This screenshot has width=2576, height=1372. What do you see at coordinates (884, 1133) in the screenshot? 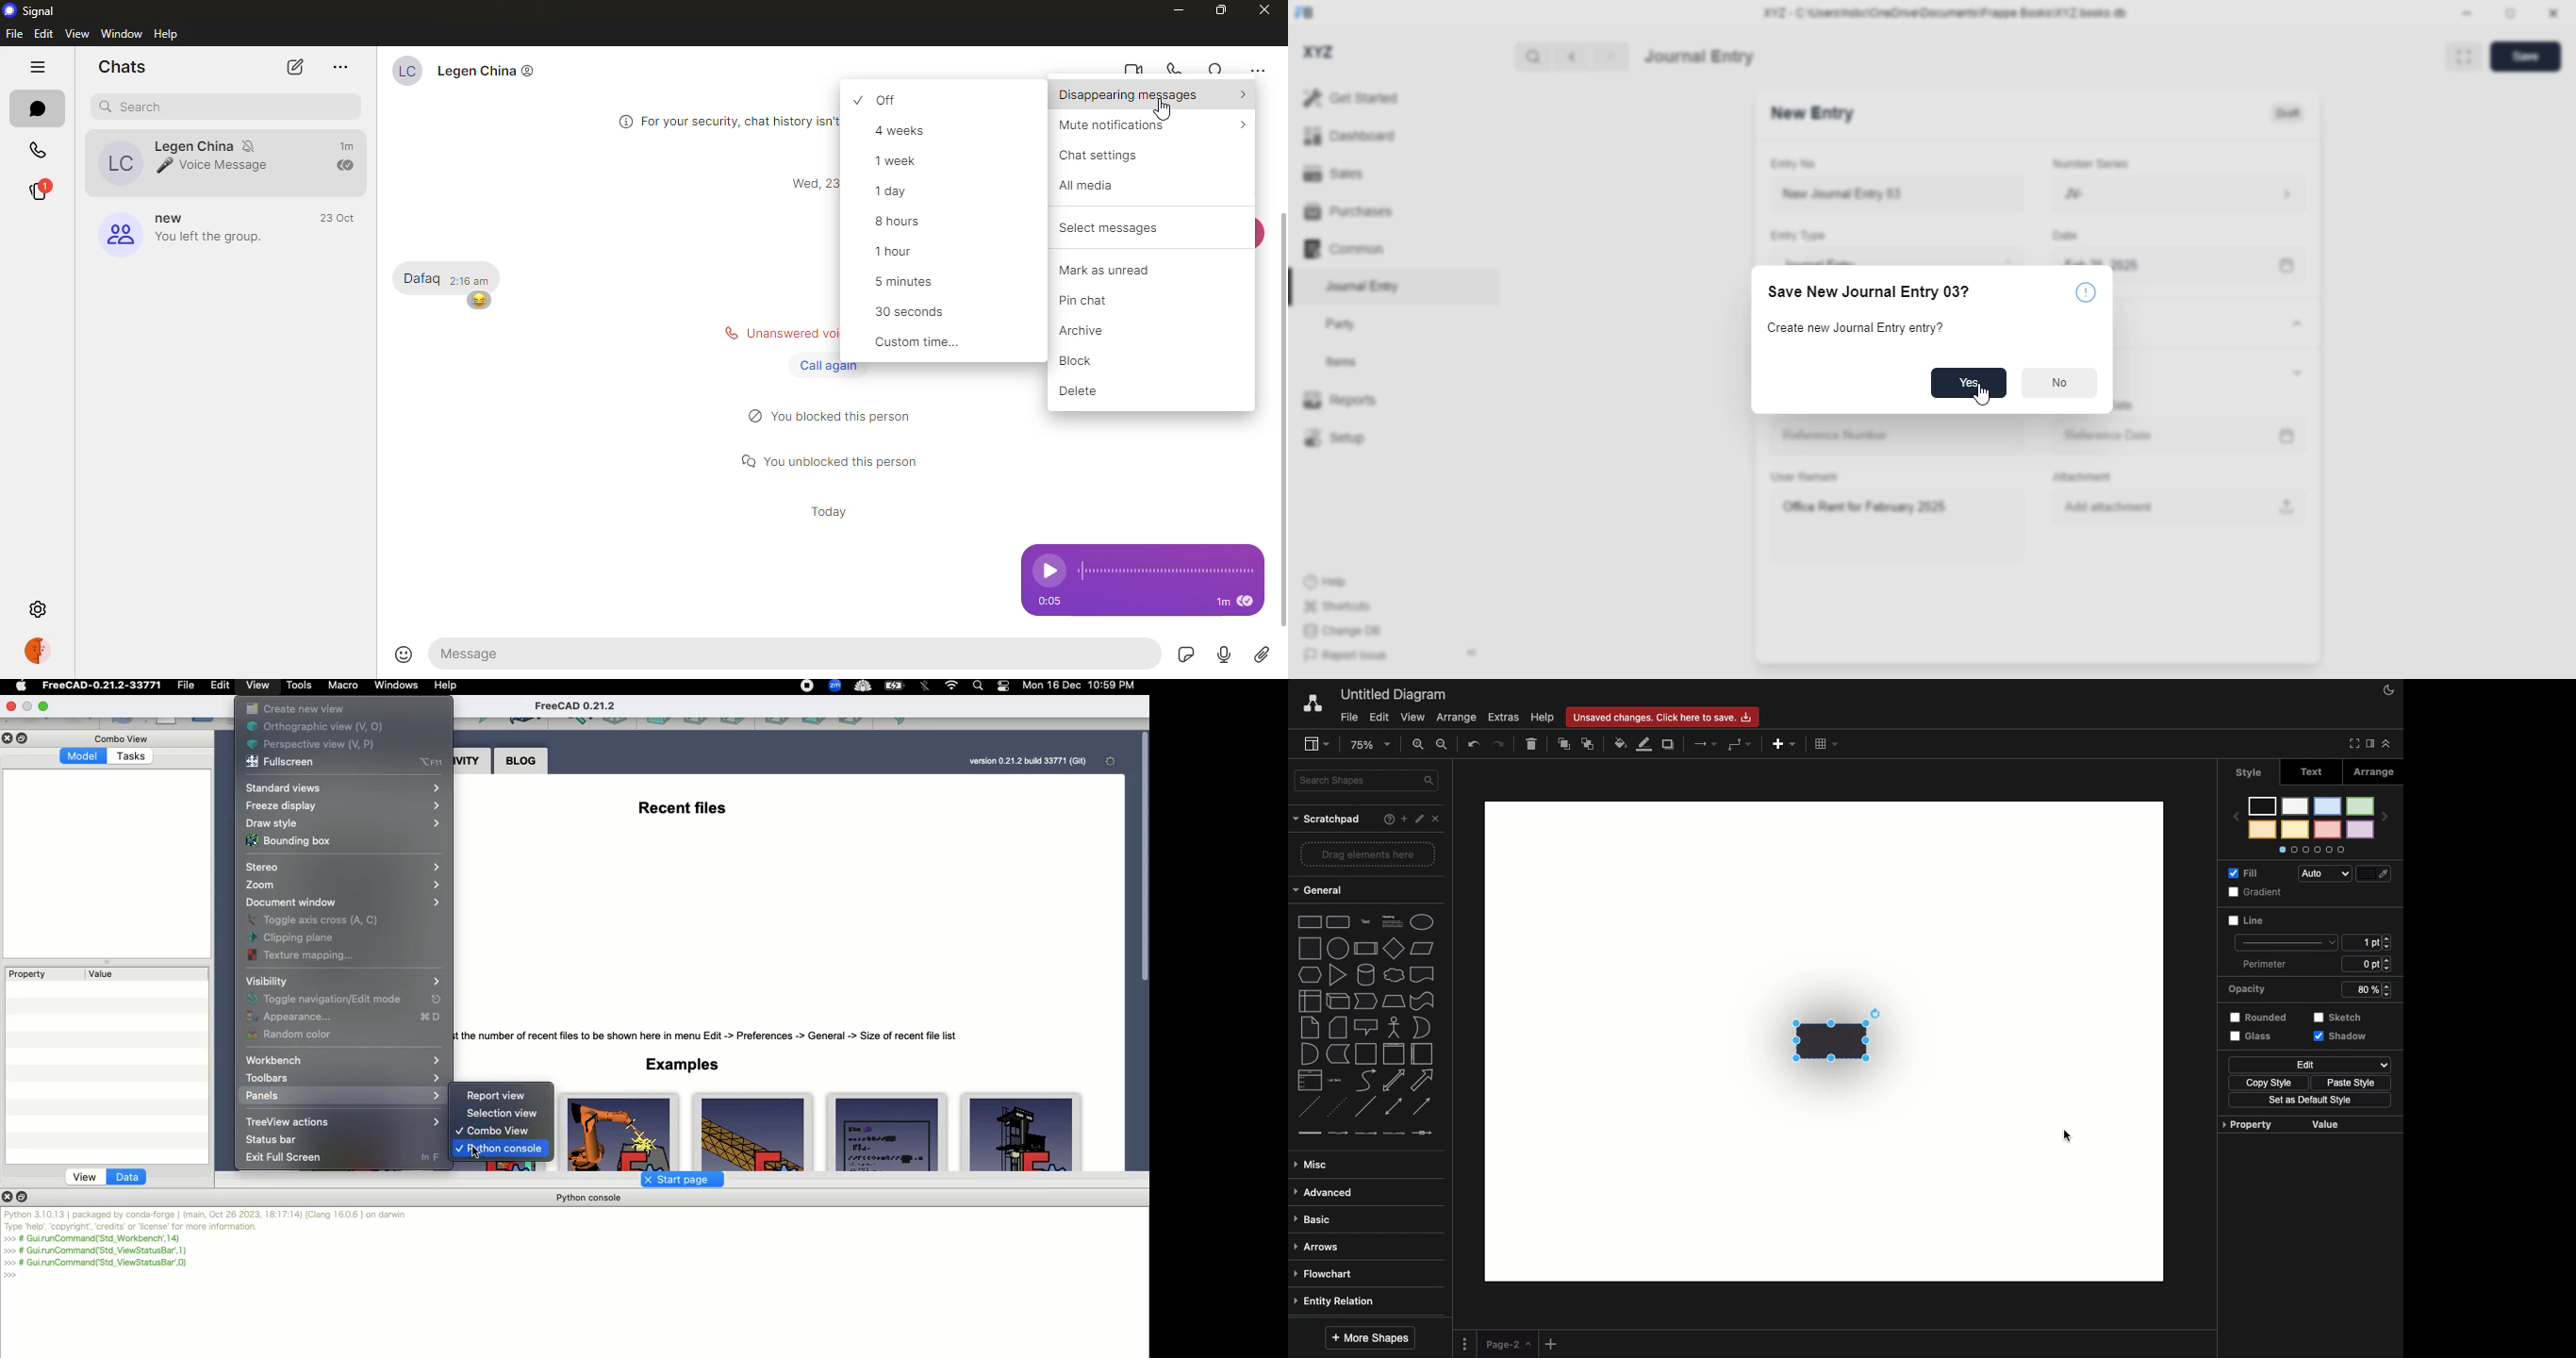
I see `Draft_test_objects.FCStd FreeCAD Developers 117Kb` at bounding box center [884, 1133].